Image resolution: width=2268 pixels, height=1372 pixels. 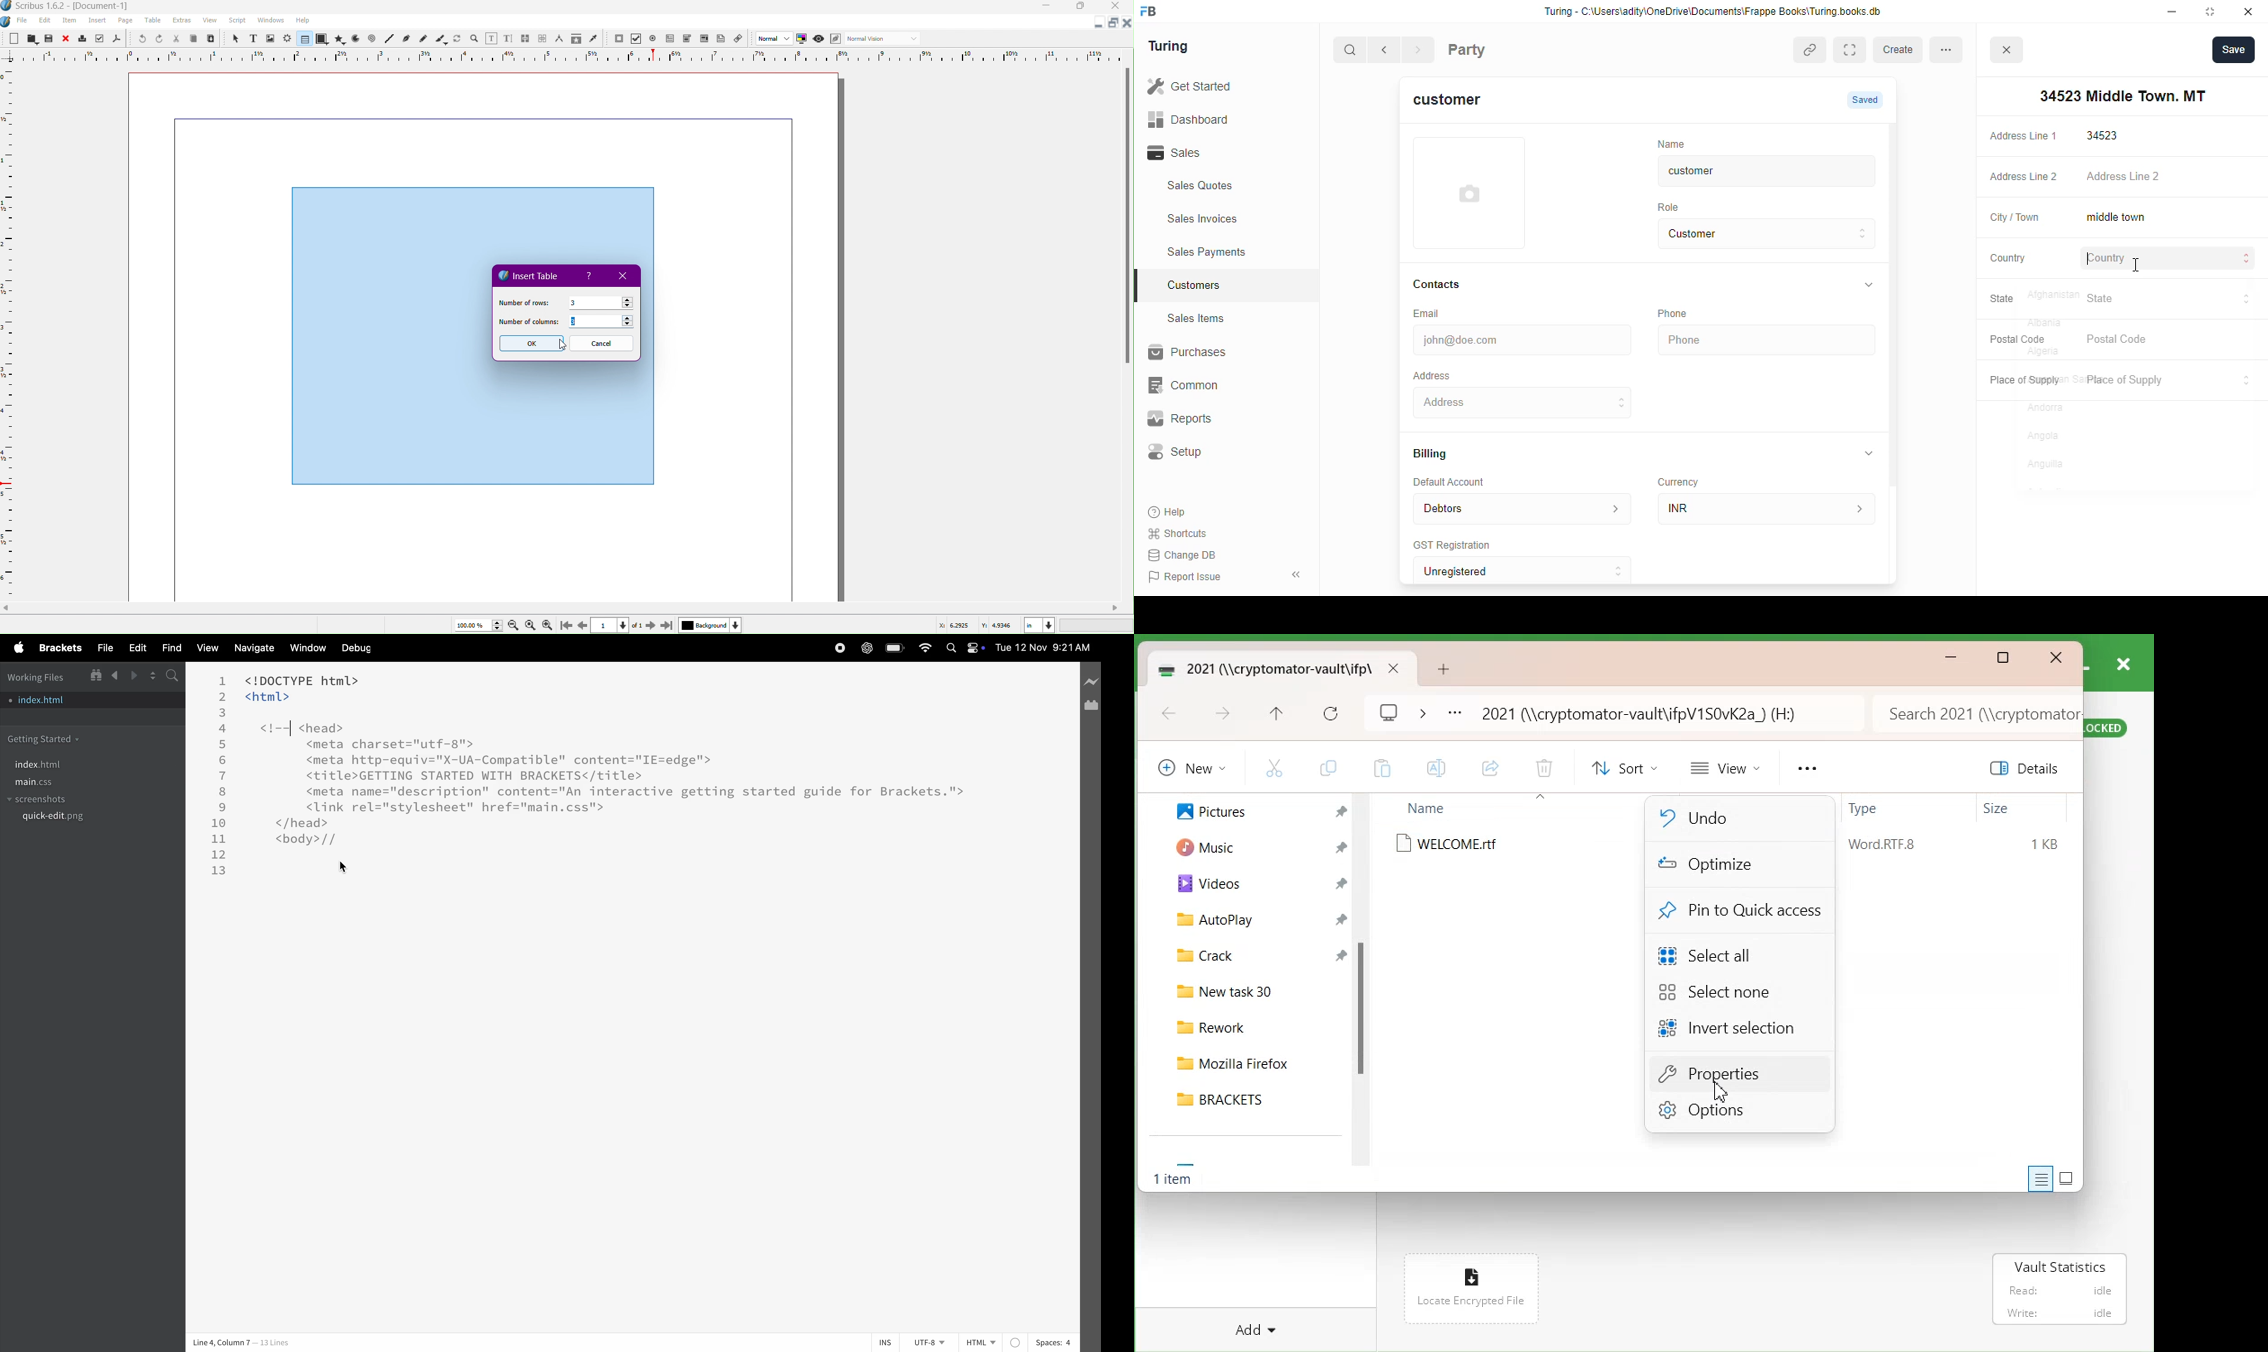 What do you see at coordinates (1530, 571) in the screenshot?
I see `Unregistered` at bounding box center [1530, 571].